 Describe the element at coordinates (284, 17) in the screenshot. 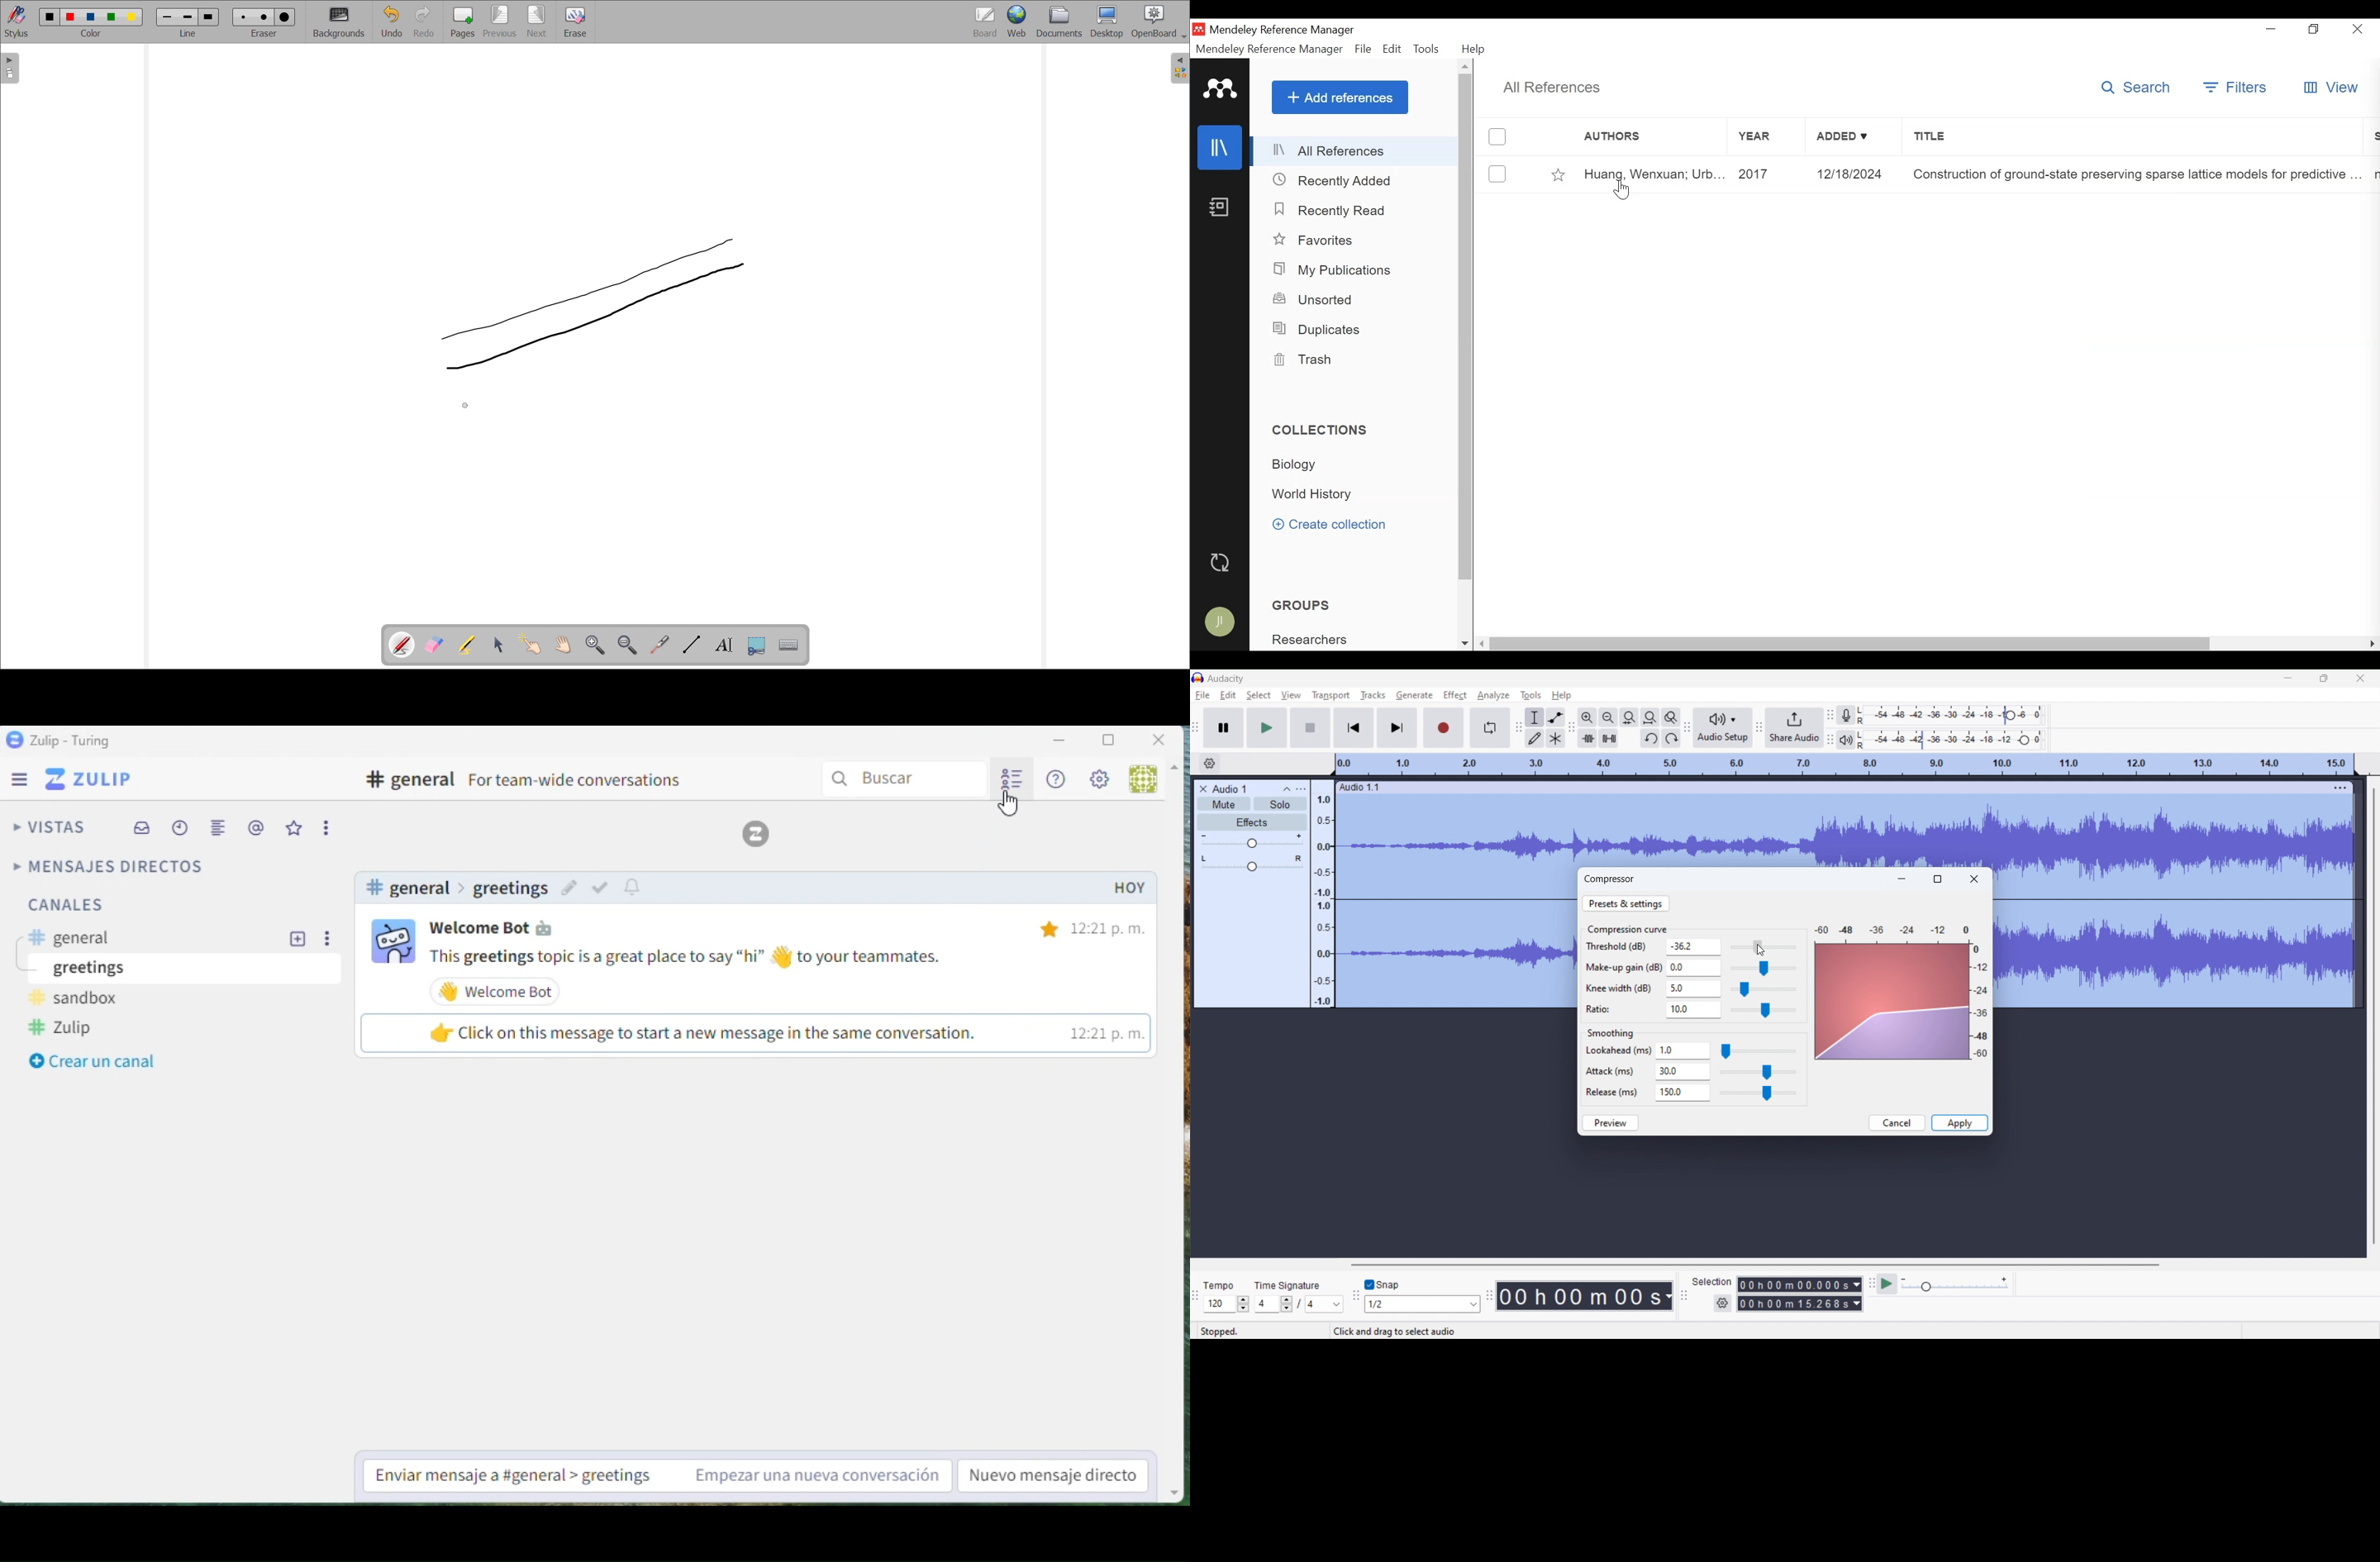

I see `Eraser size` at that location.